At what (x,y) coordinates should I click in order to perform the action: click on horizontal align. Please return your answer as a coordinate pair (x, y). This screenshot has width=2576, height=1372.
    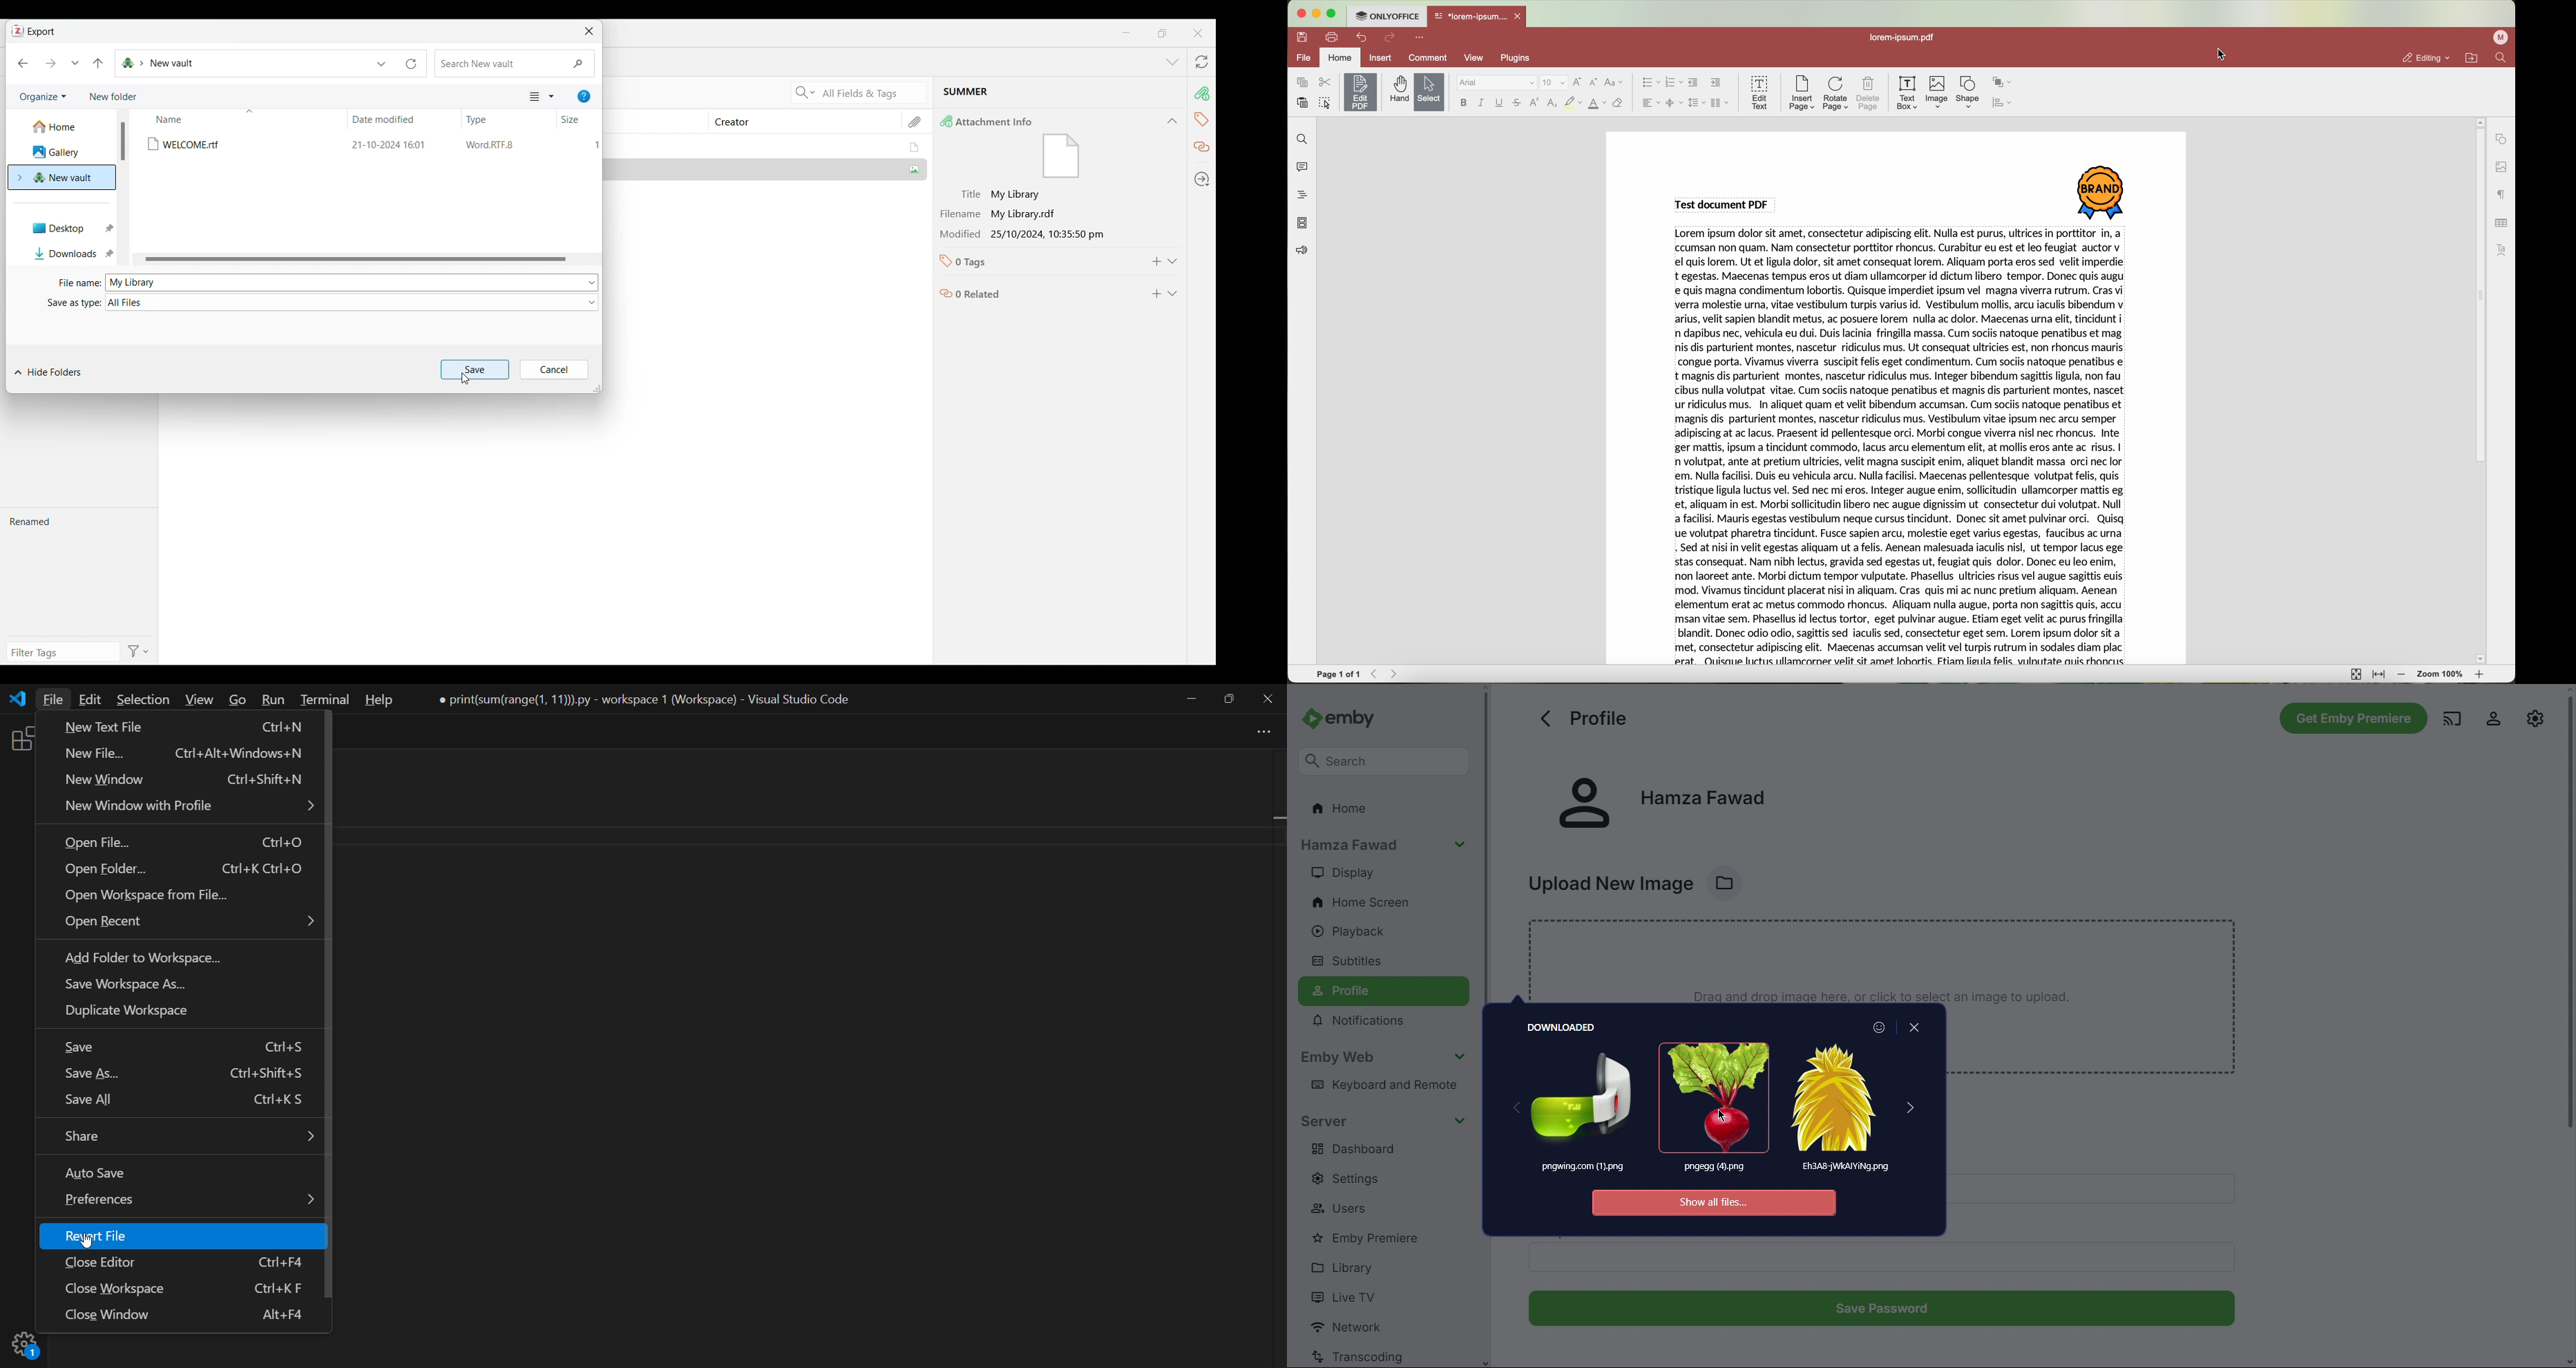
    Looking at the image, I should click on (1650, 103).